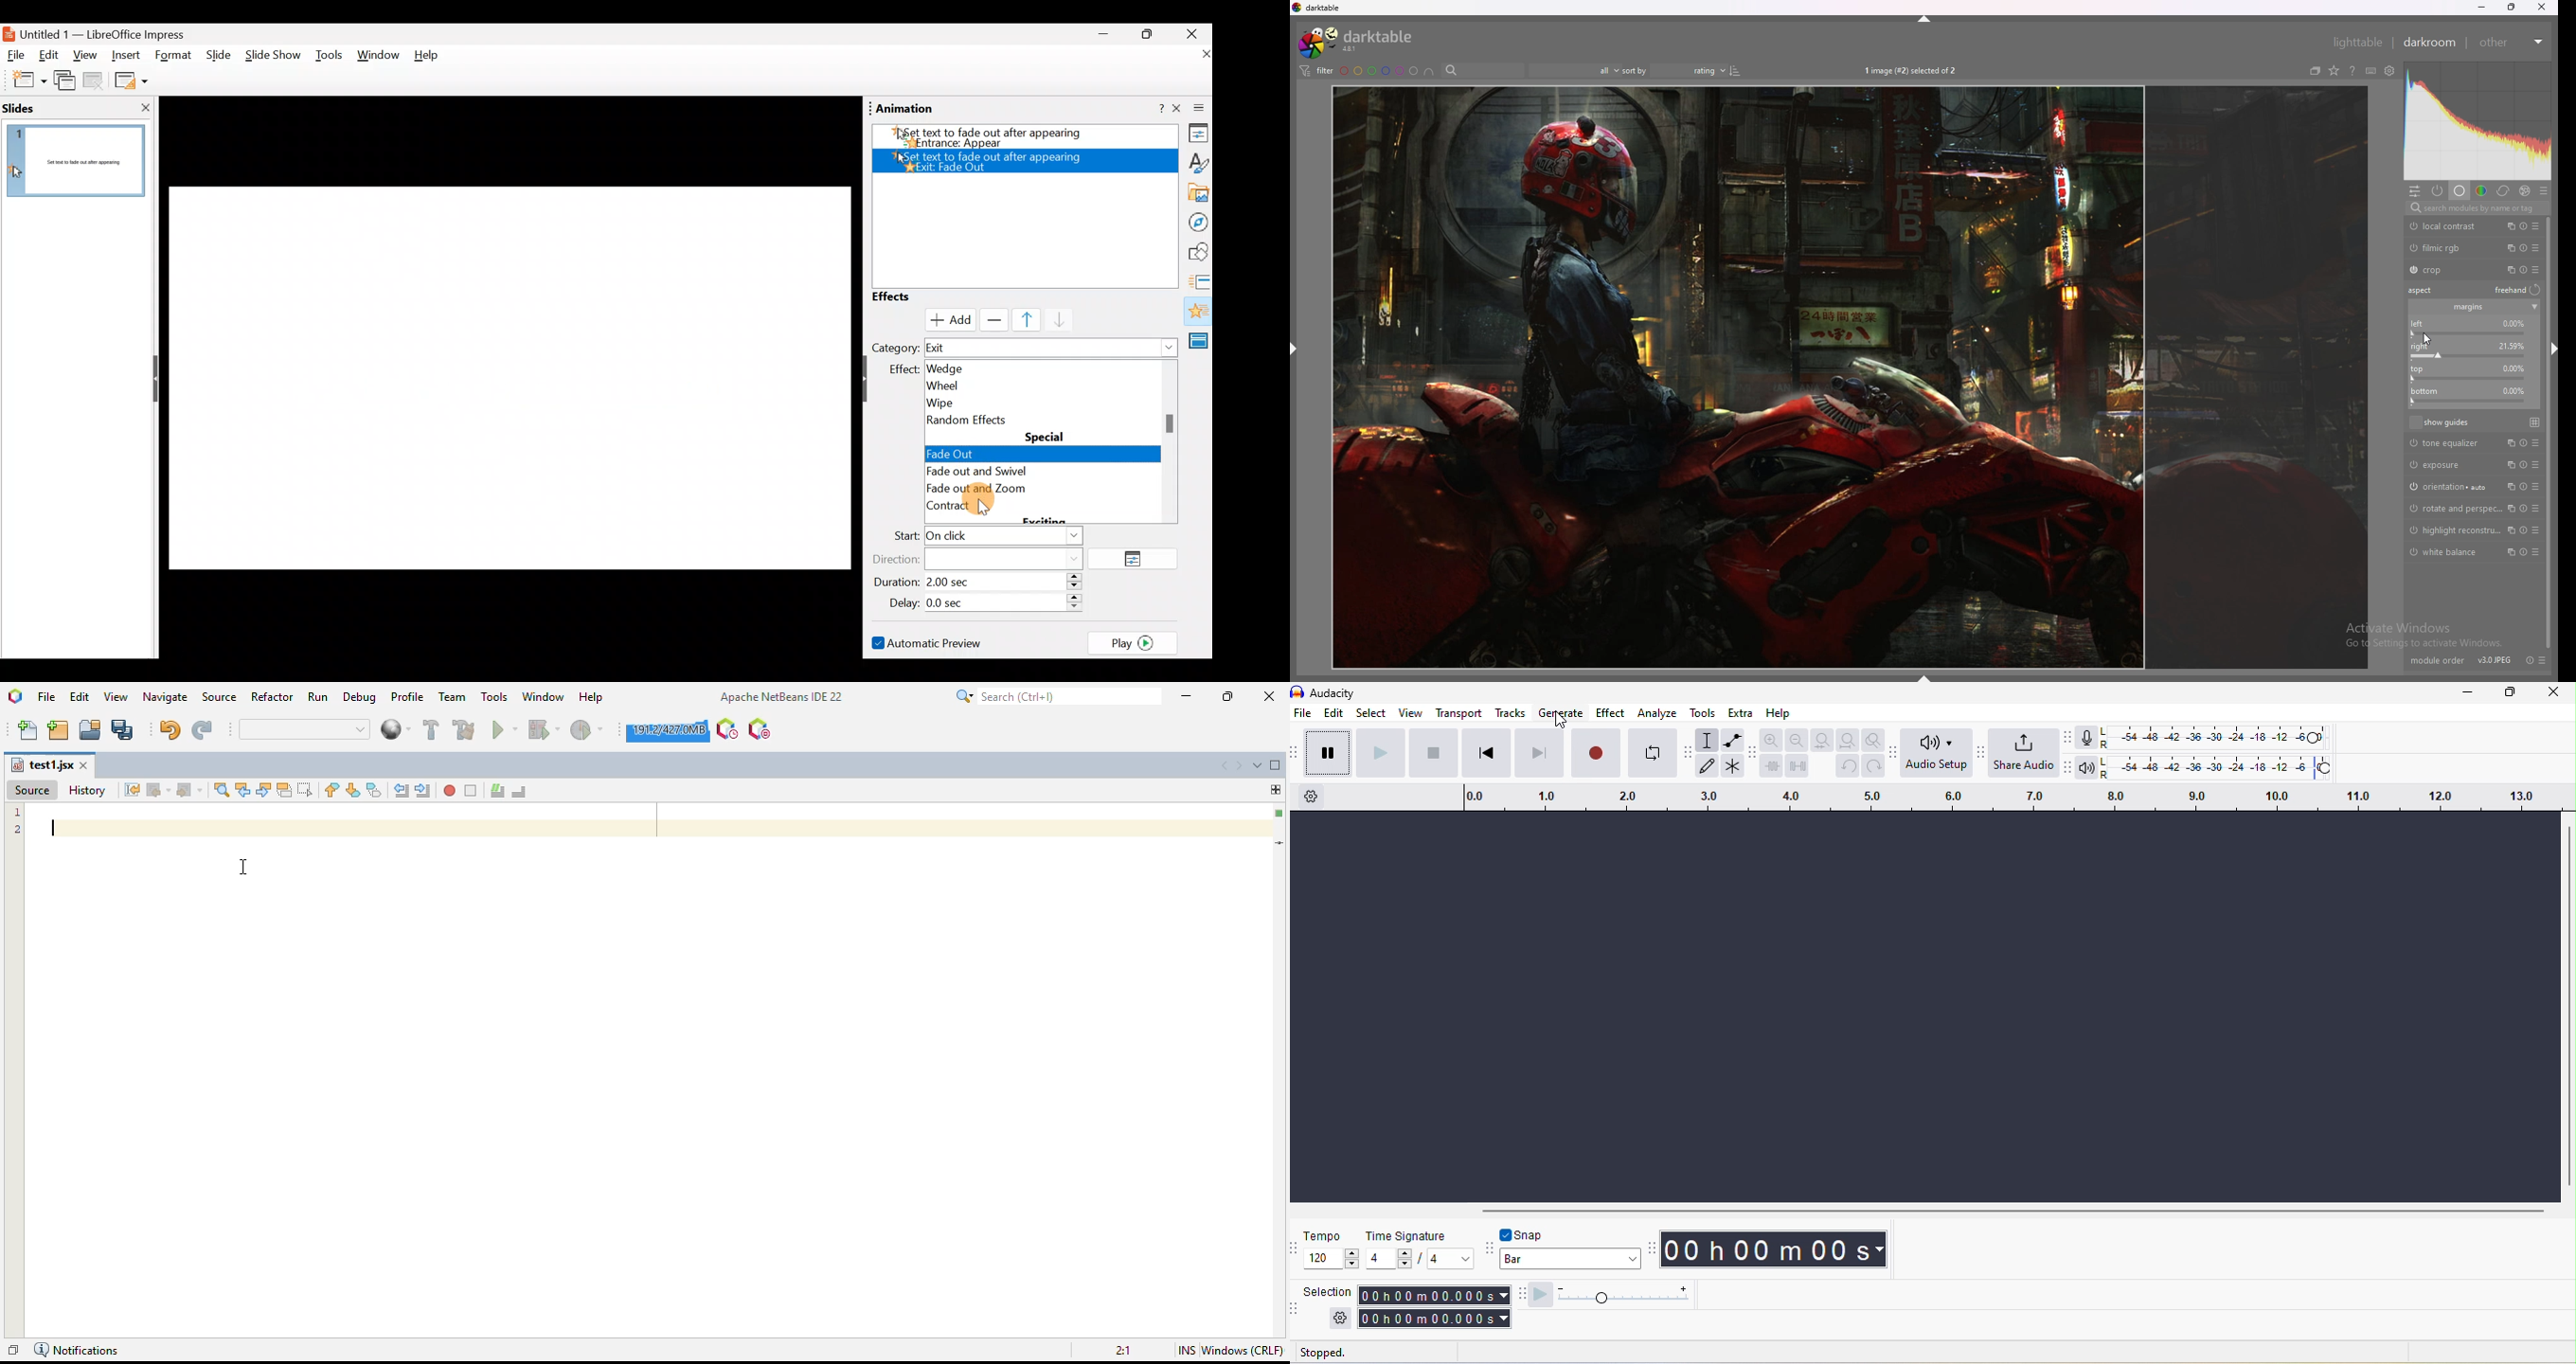 The height and width of the screenshot is (1372, 2576). What do you see at coordinates (2026, 753) in the screenshot?
I see `share audio` at bounding box center [2026, 753].